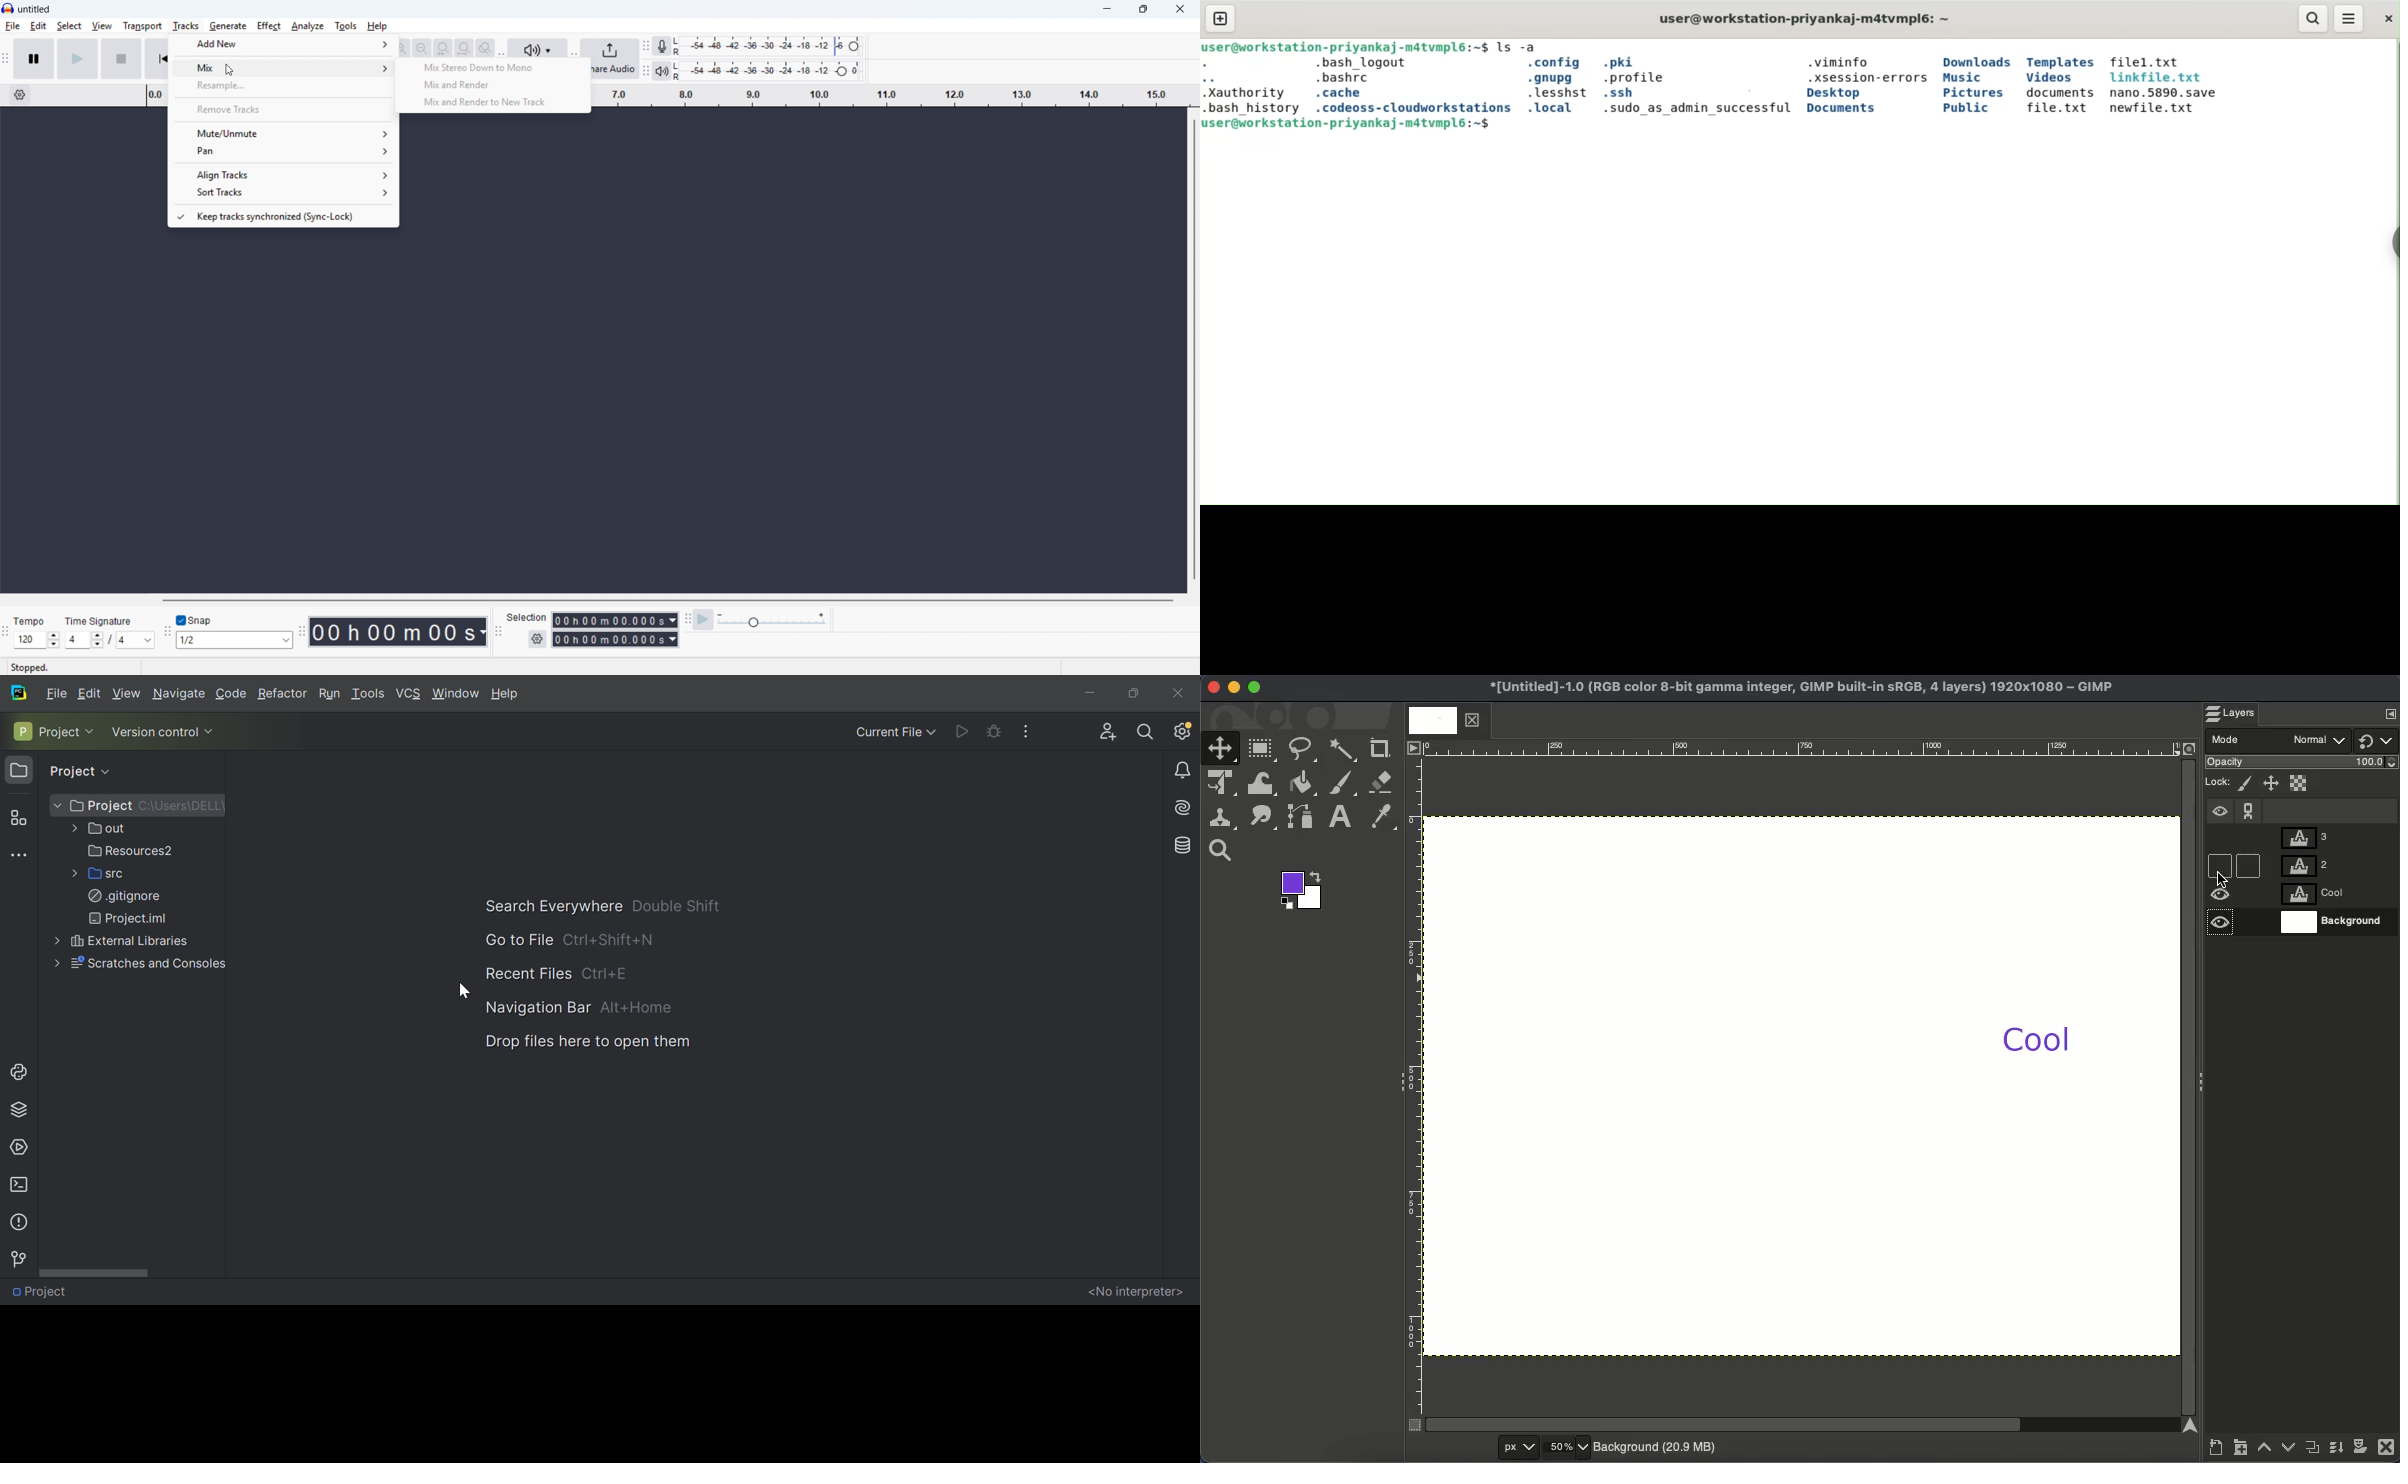 Image resolution: width=2408 pixels, height=1484 pixels. I want to click on Time toolbar , so click(302, 632).